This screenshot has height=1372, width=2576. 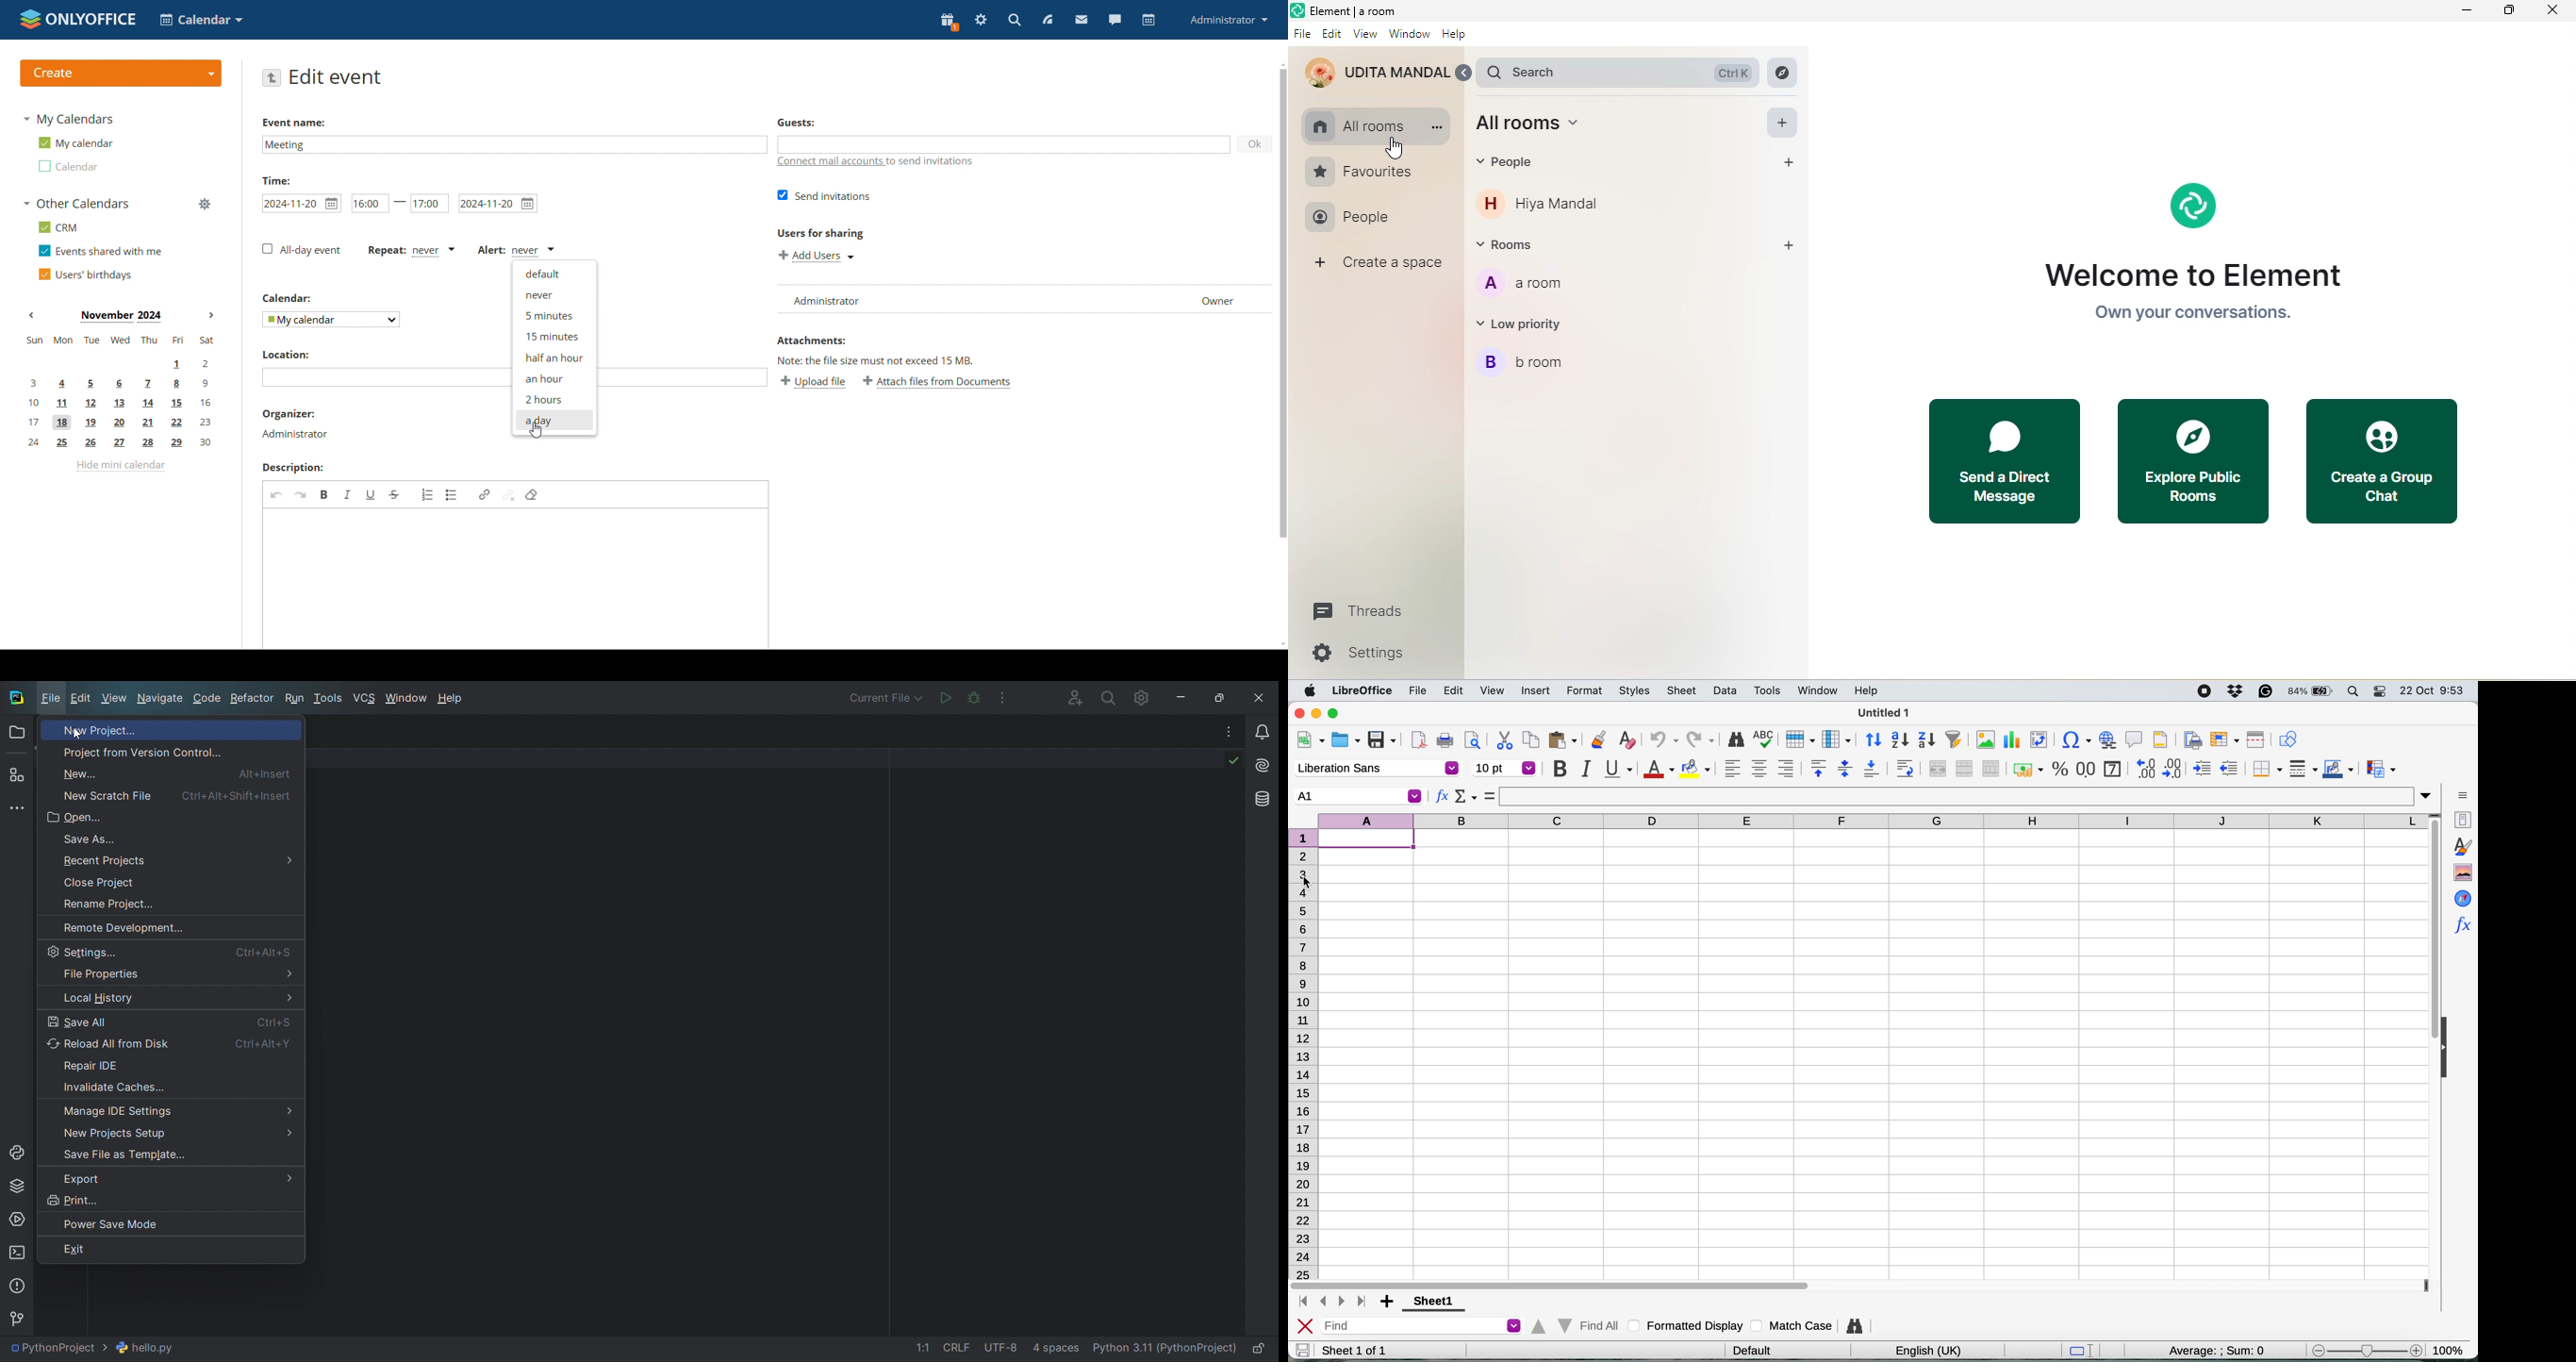 What do you see at coordinates (1409, 36) in the screenshot?
I see `Window` at bounding box center [1409, 36].